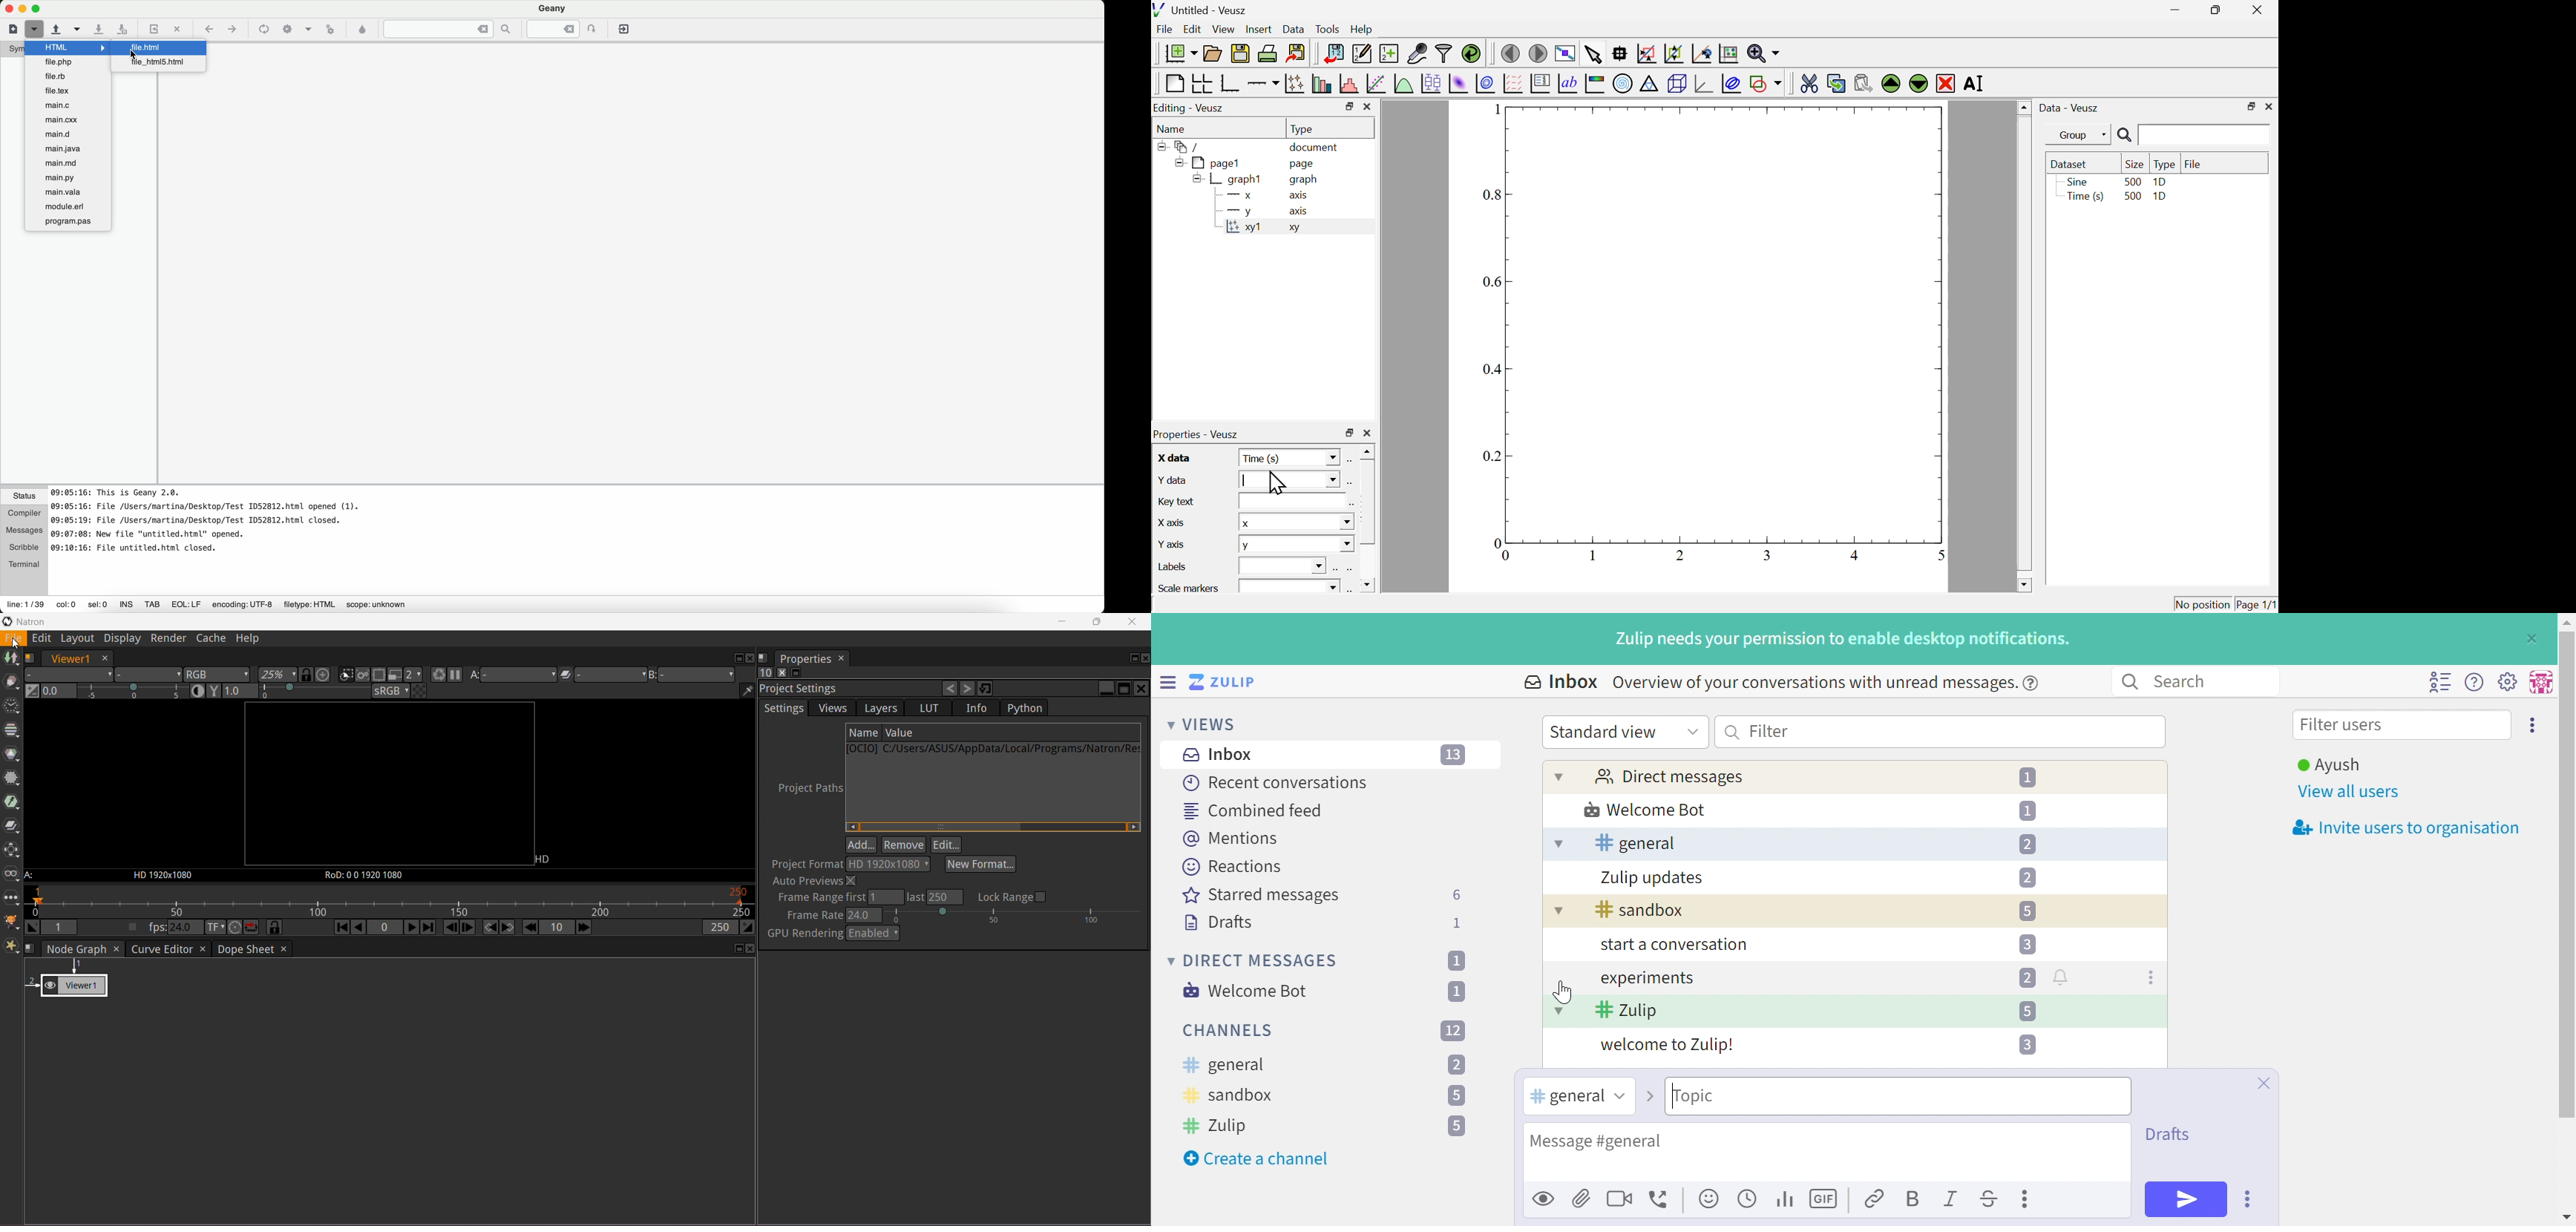  What do you see at coordinates (1230, 83) in the screenshot?
I see `base graph` at bounding box center [1230, 83].